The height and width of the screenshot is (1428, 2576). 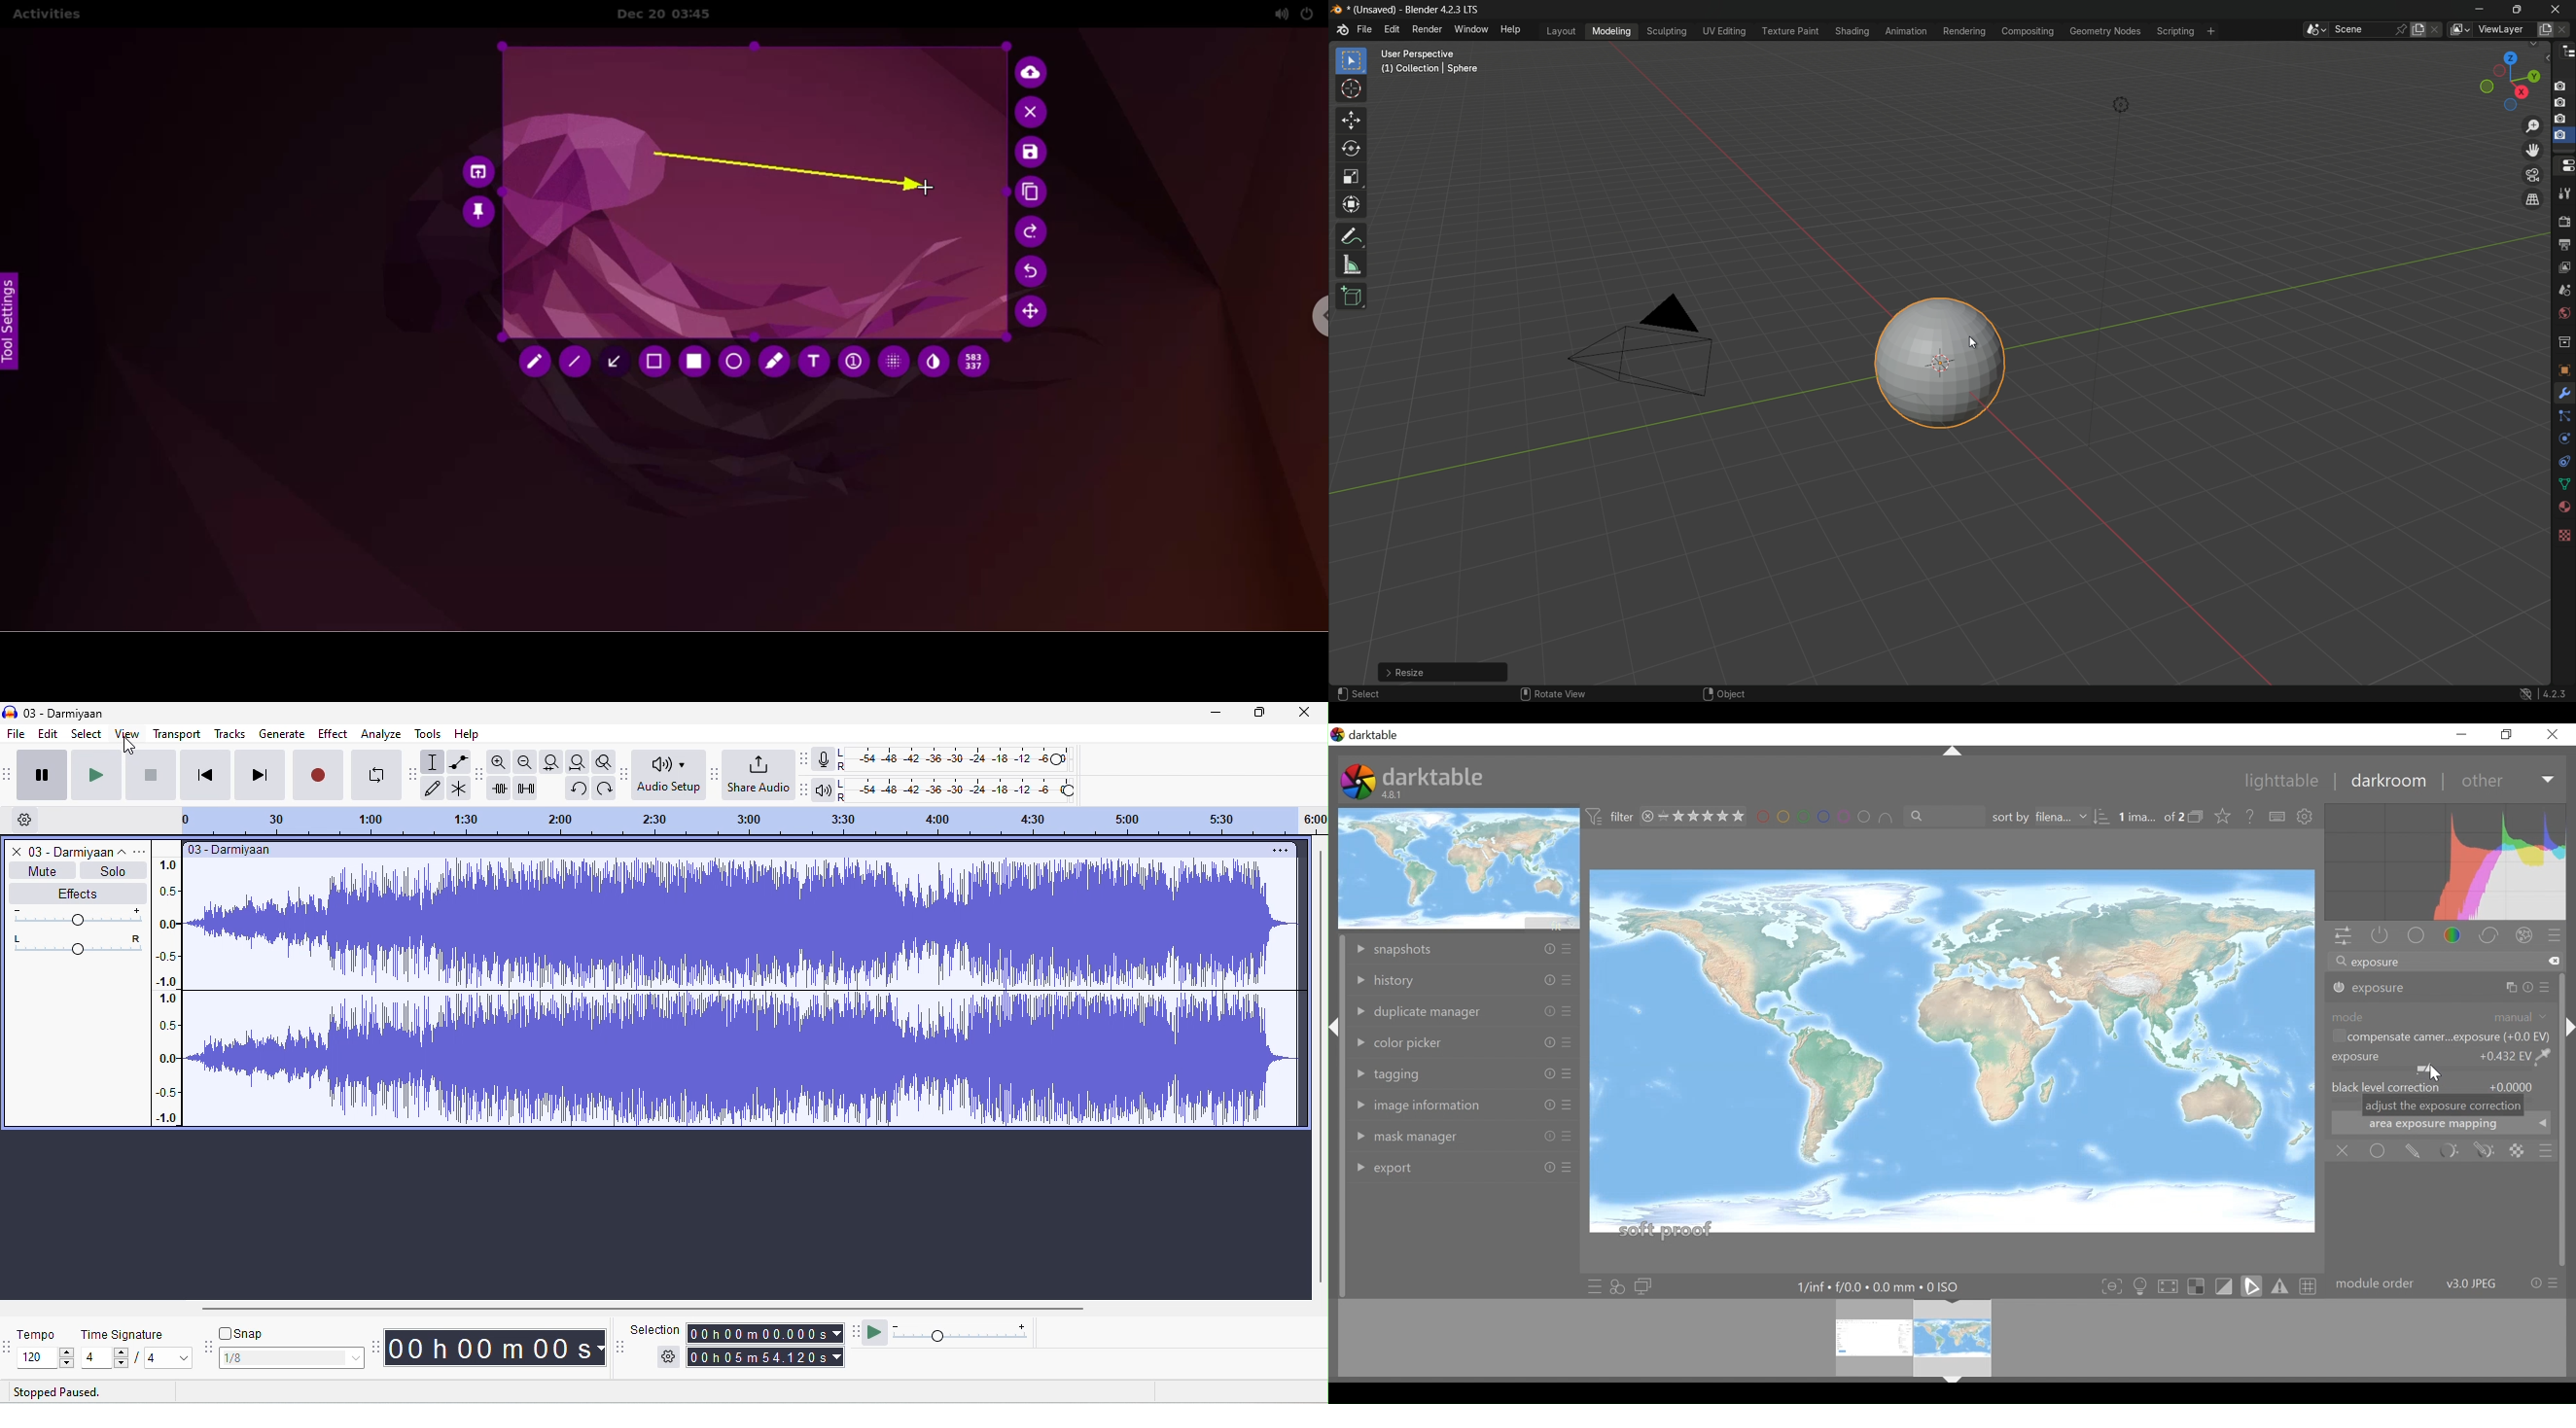 What do you see at coordinates (714, 773) in the screenshot?
I see `audacity share audio toolbar` at bounding box center [714, 773].